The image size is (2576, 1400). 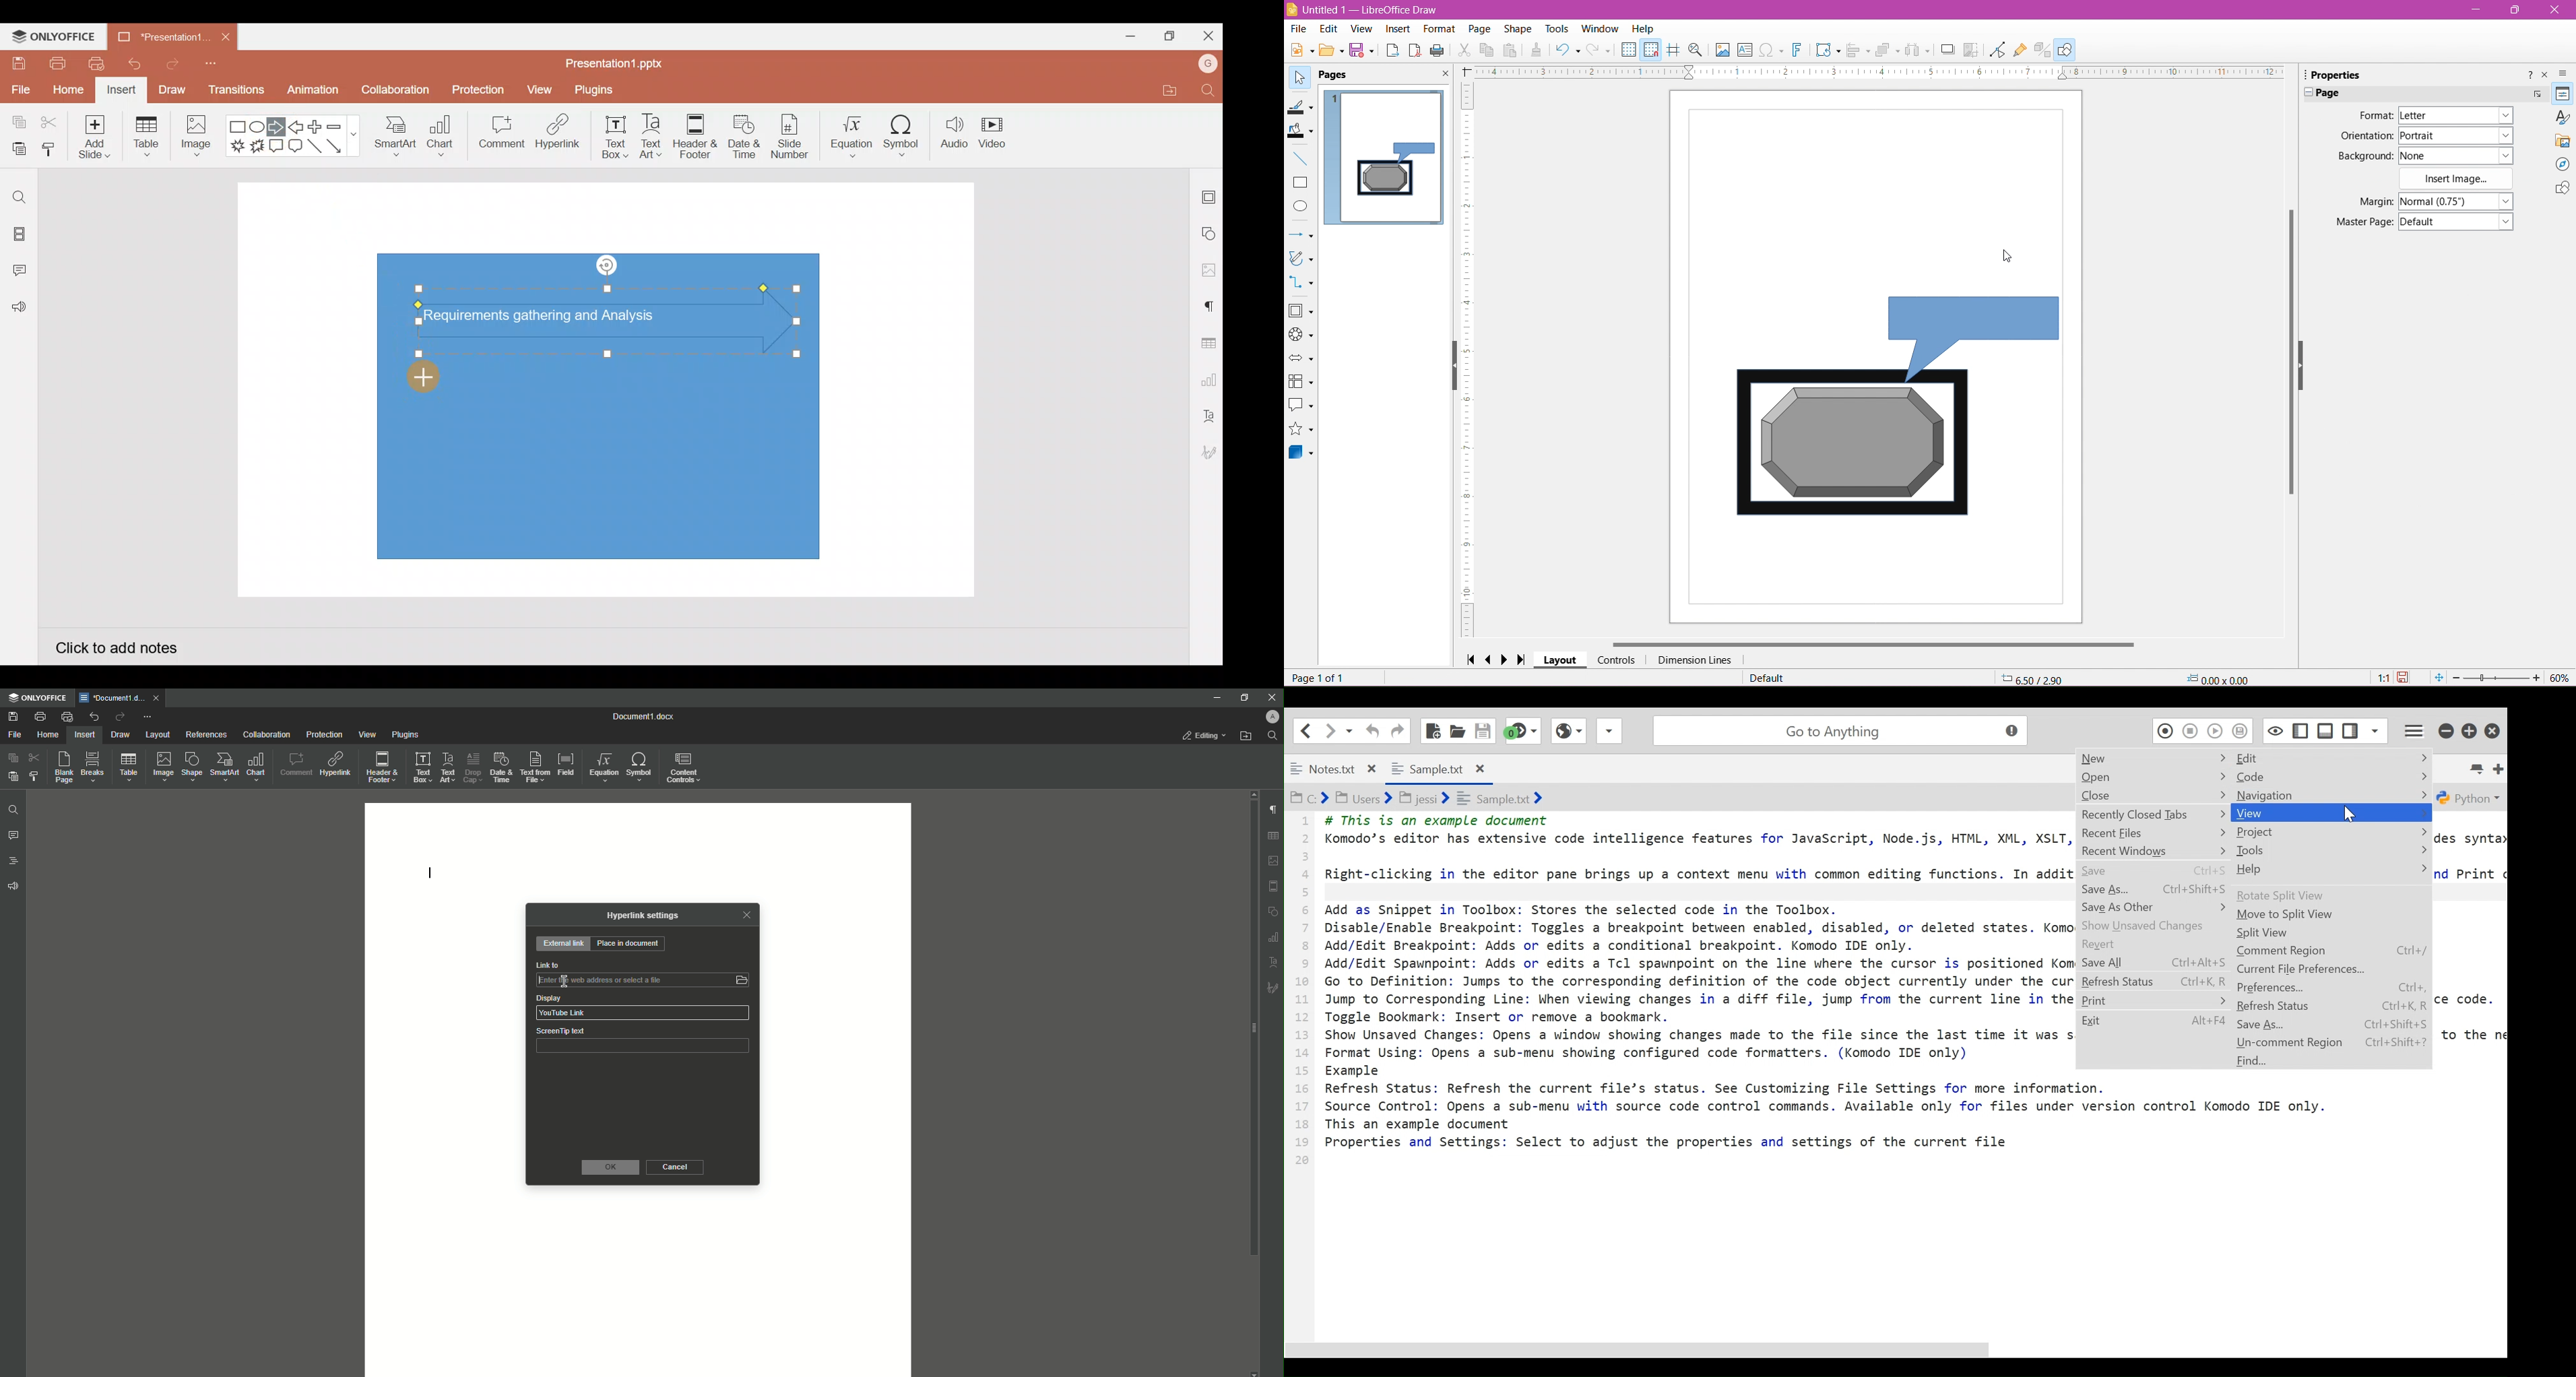 What do you see at coordinates (294, 766) in the screenshot?
I see `Comment` at bounding box center [294, 766].